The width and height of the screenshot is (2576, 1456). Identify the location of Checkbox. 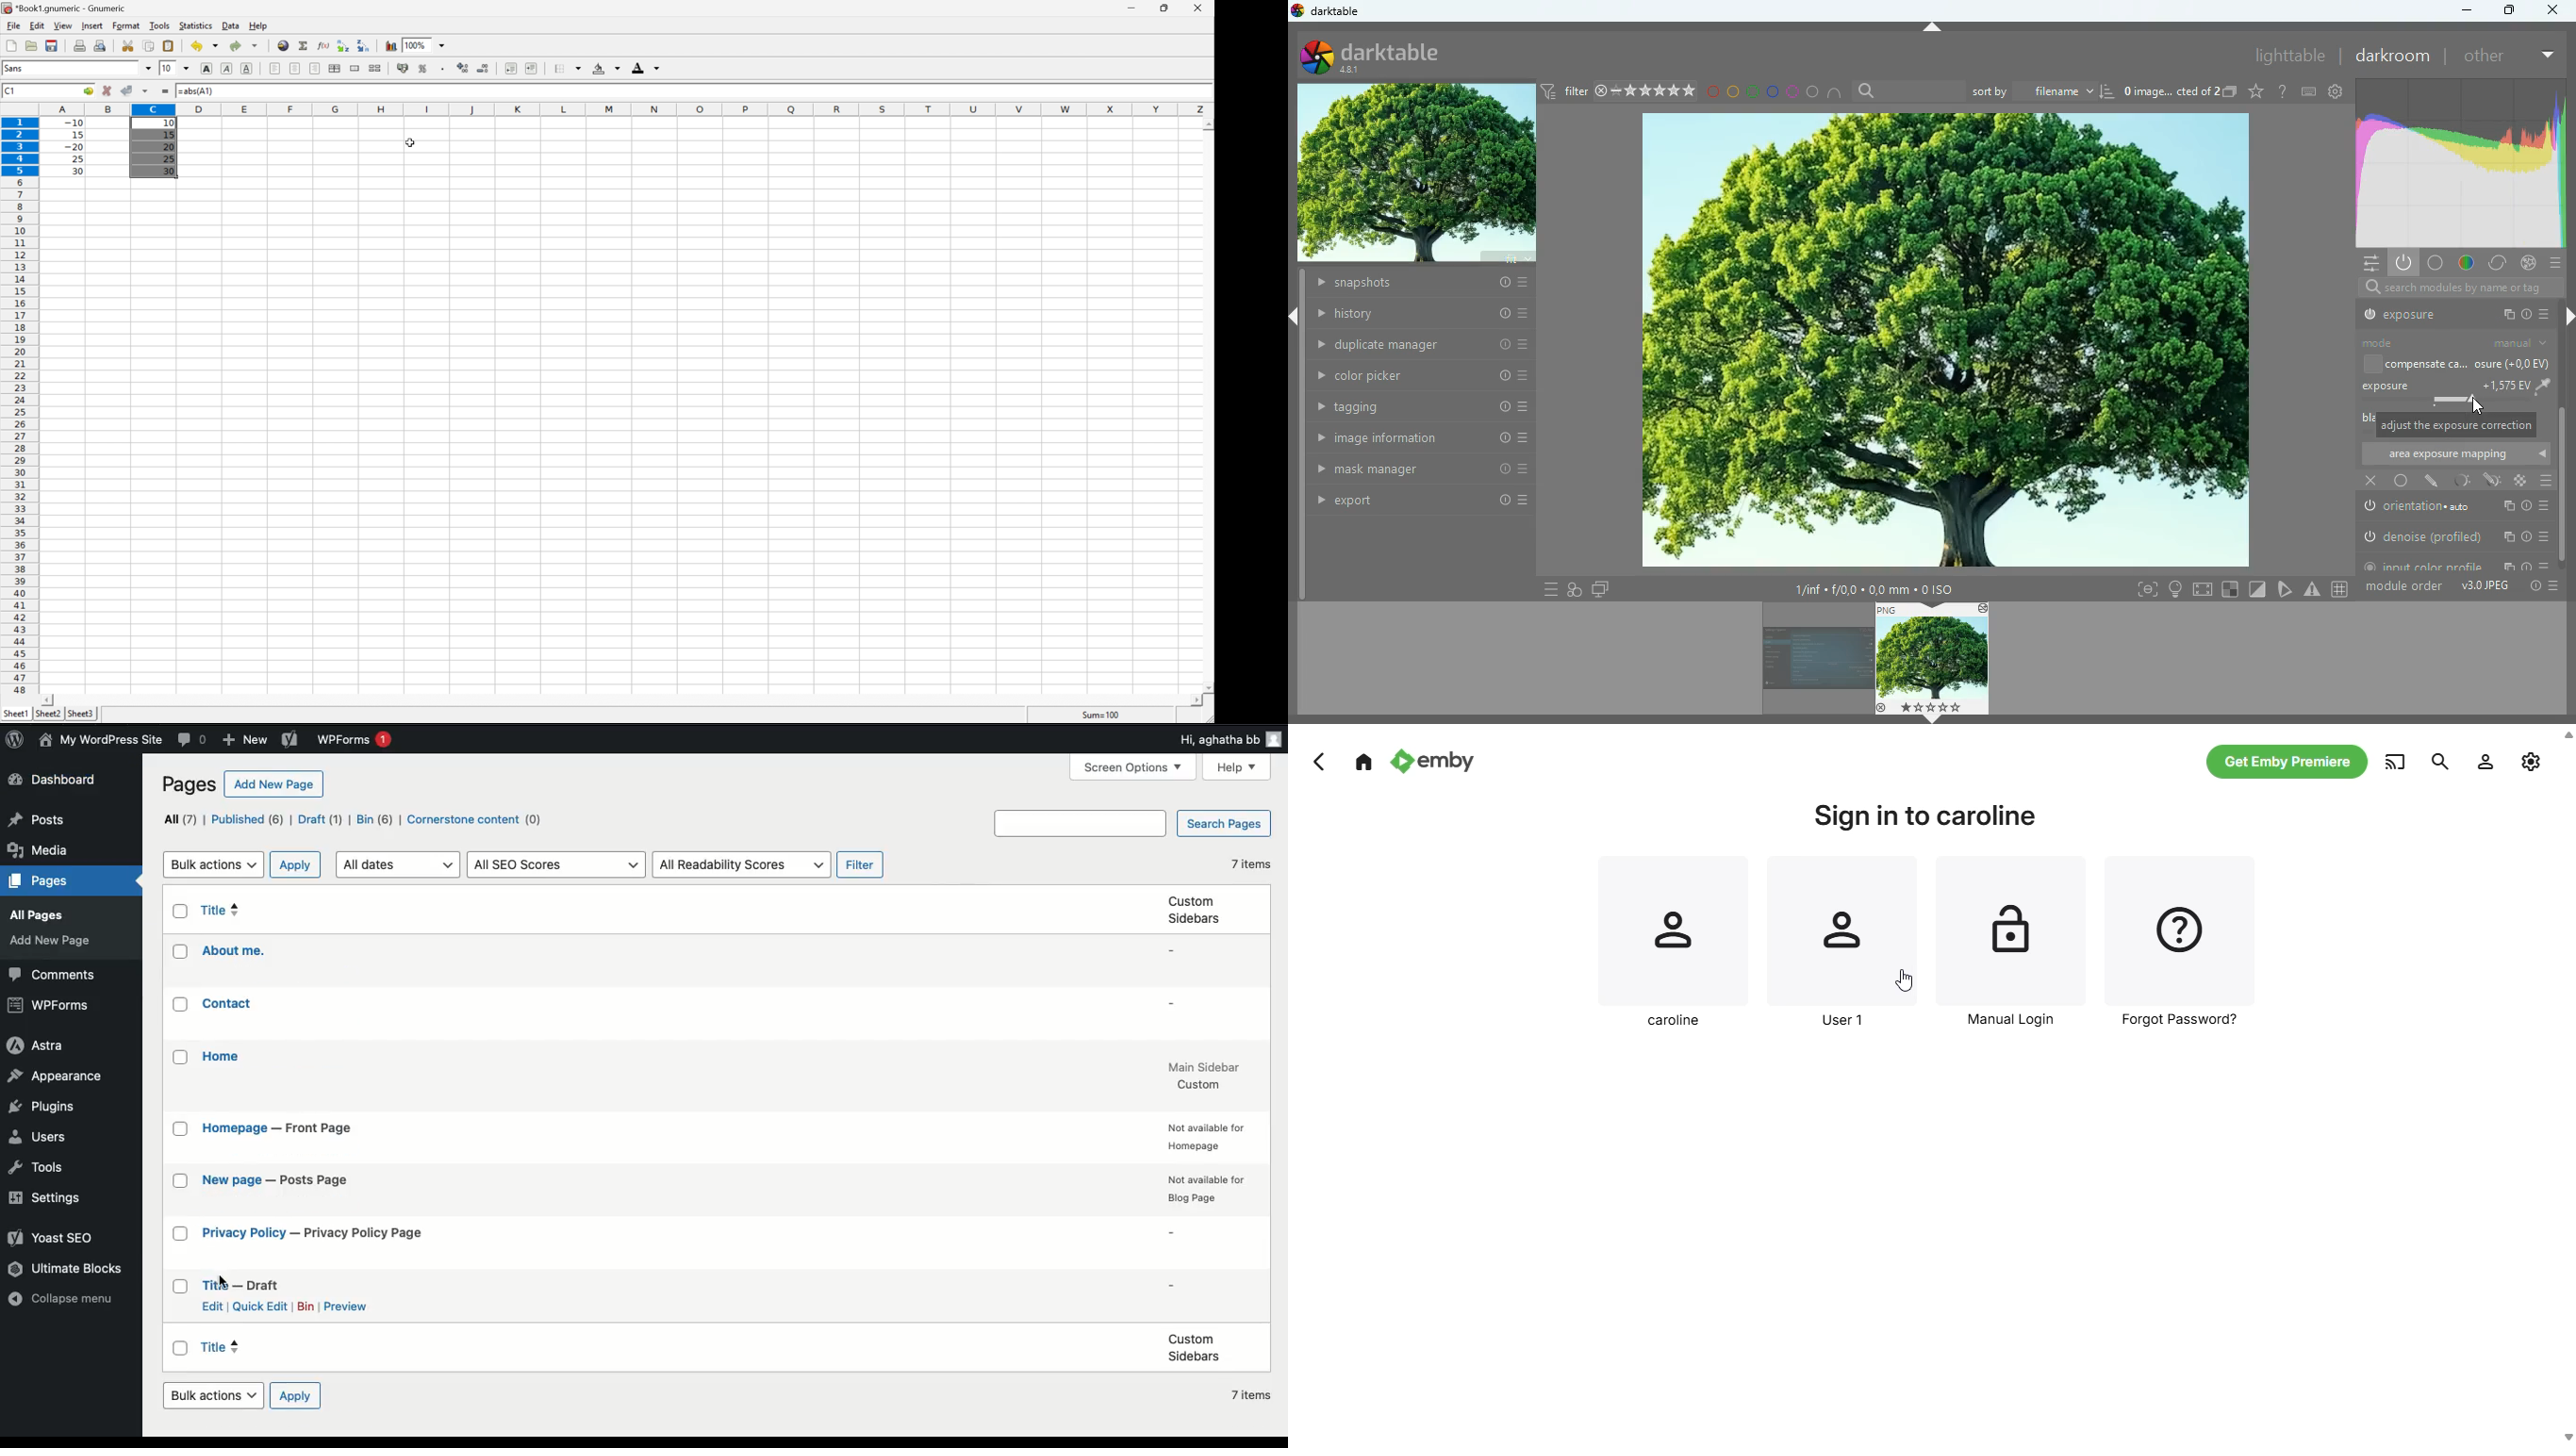
(181, 1056).